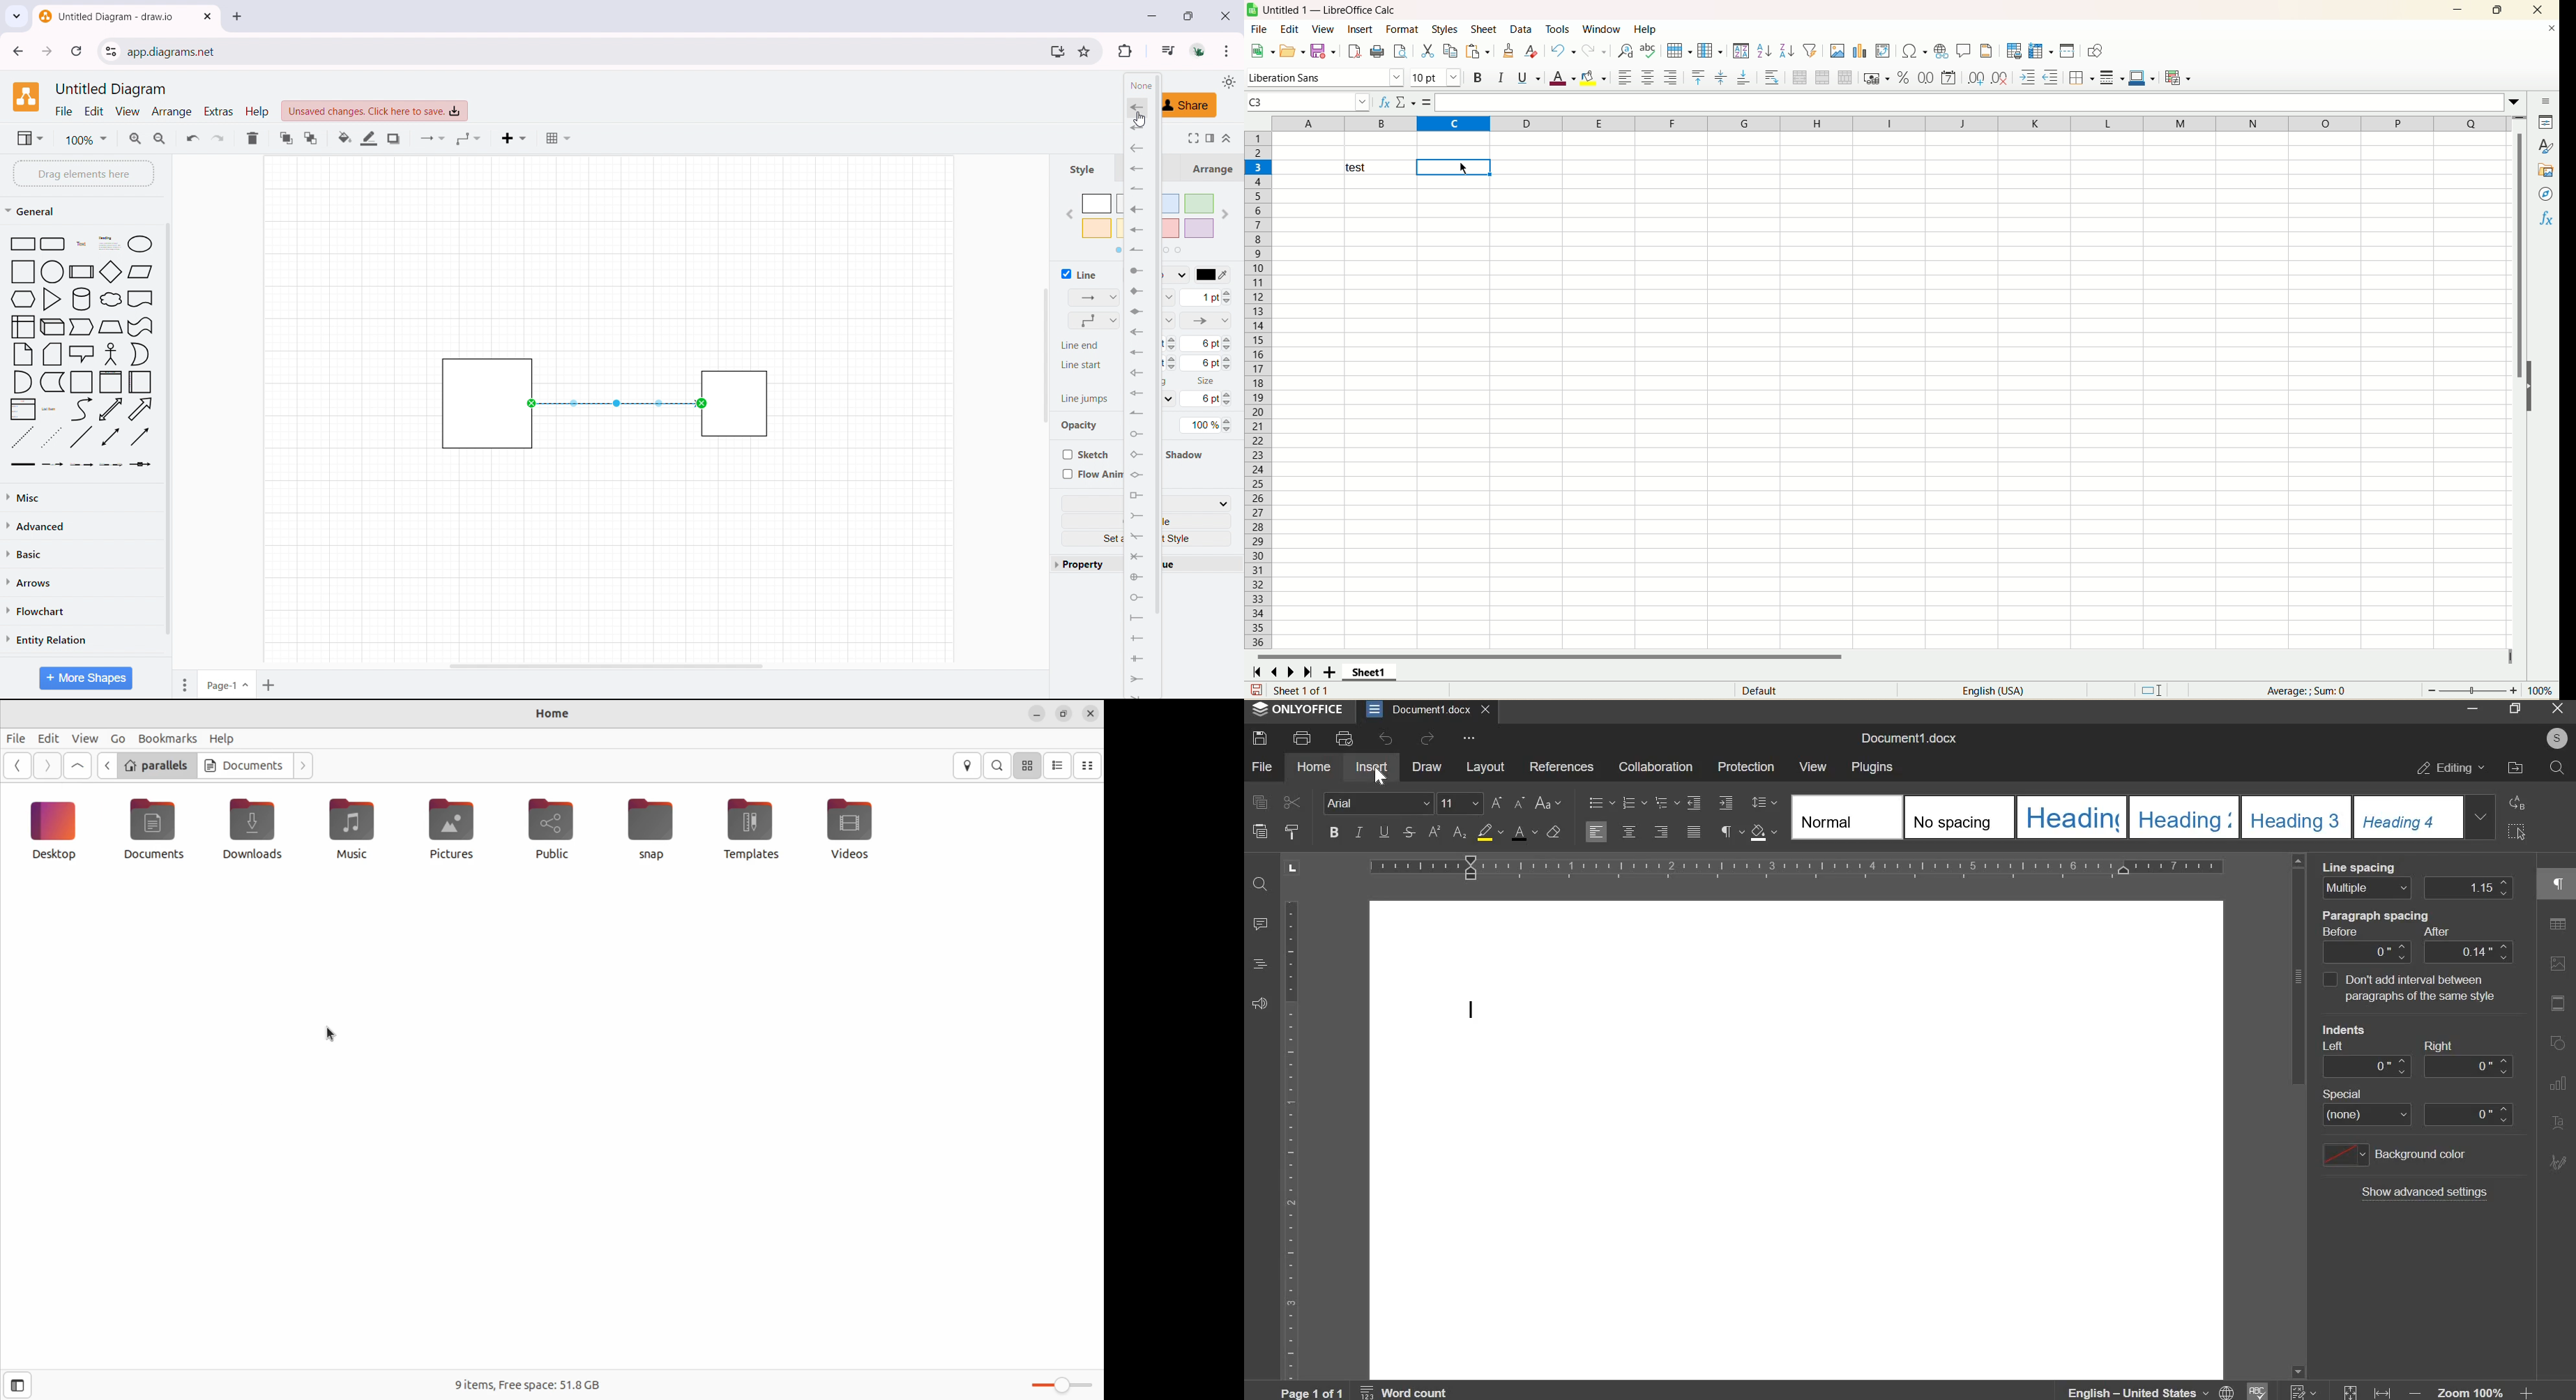  I want to click on view, so click(1323, 29).